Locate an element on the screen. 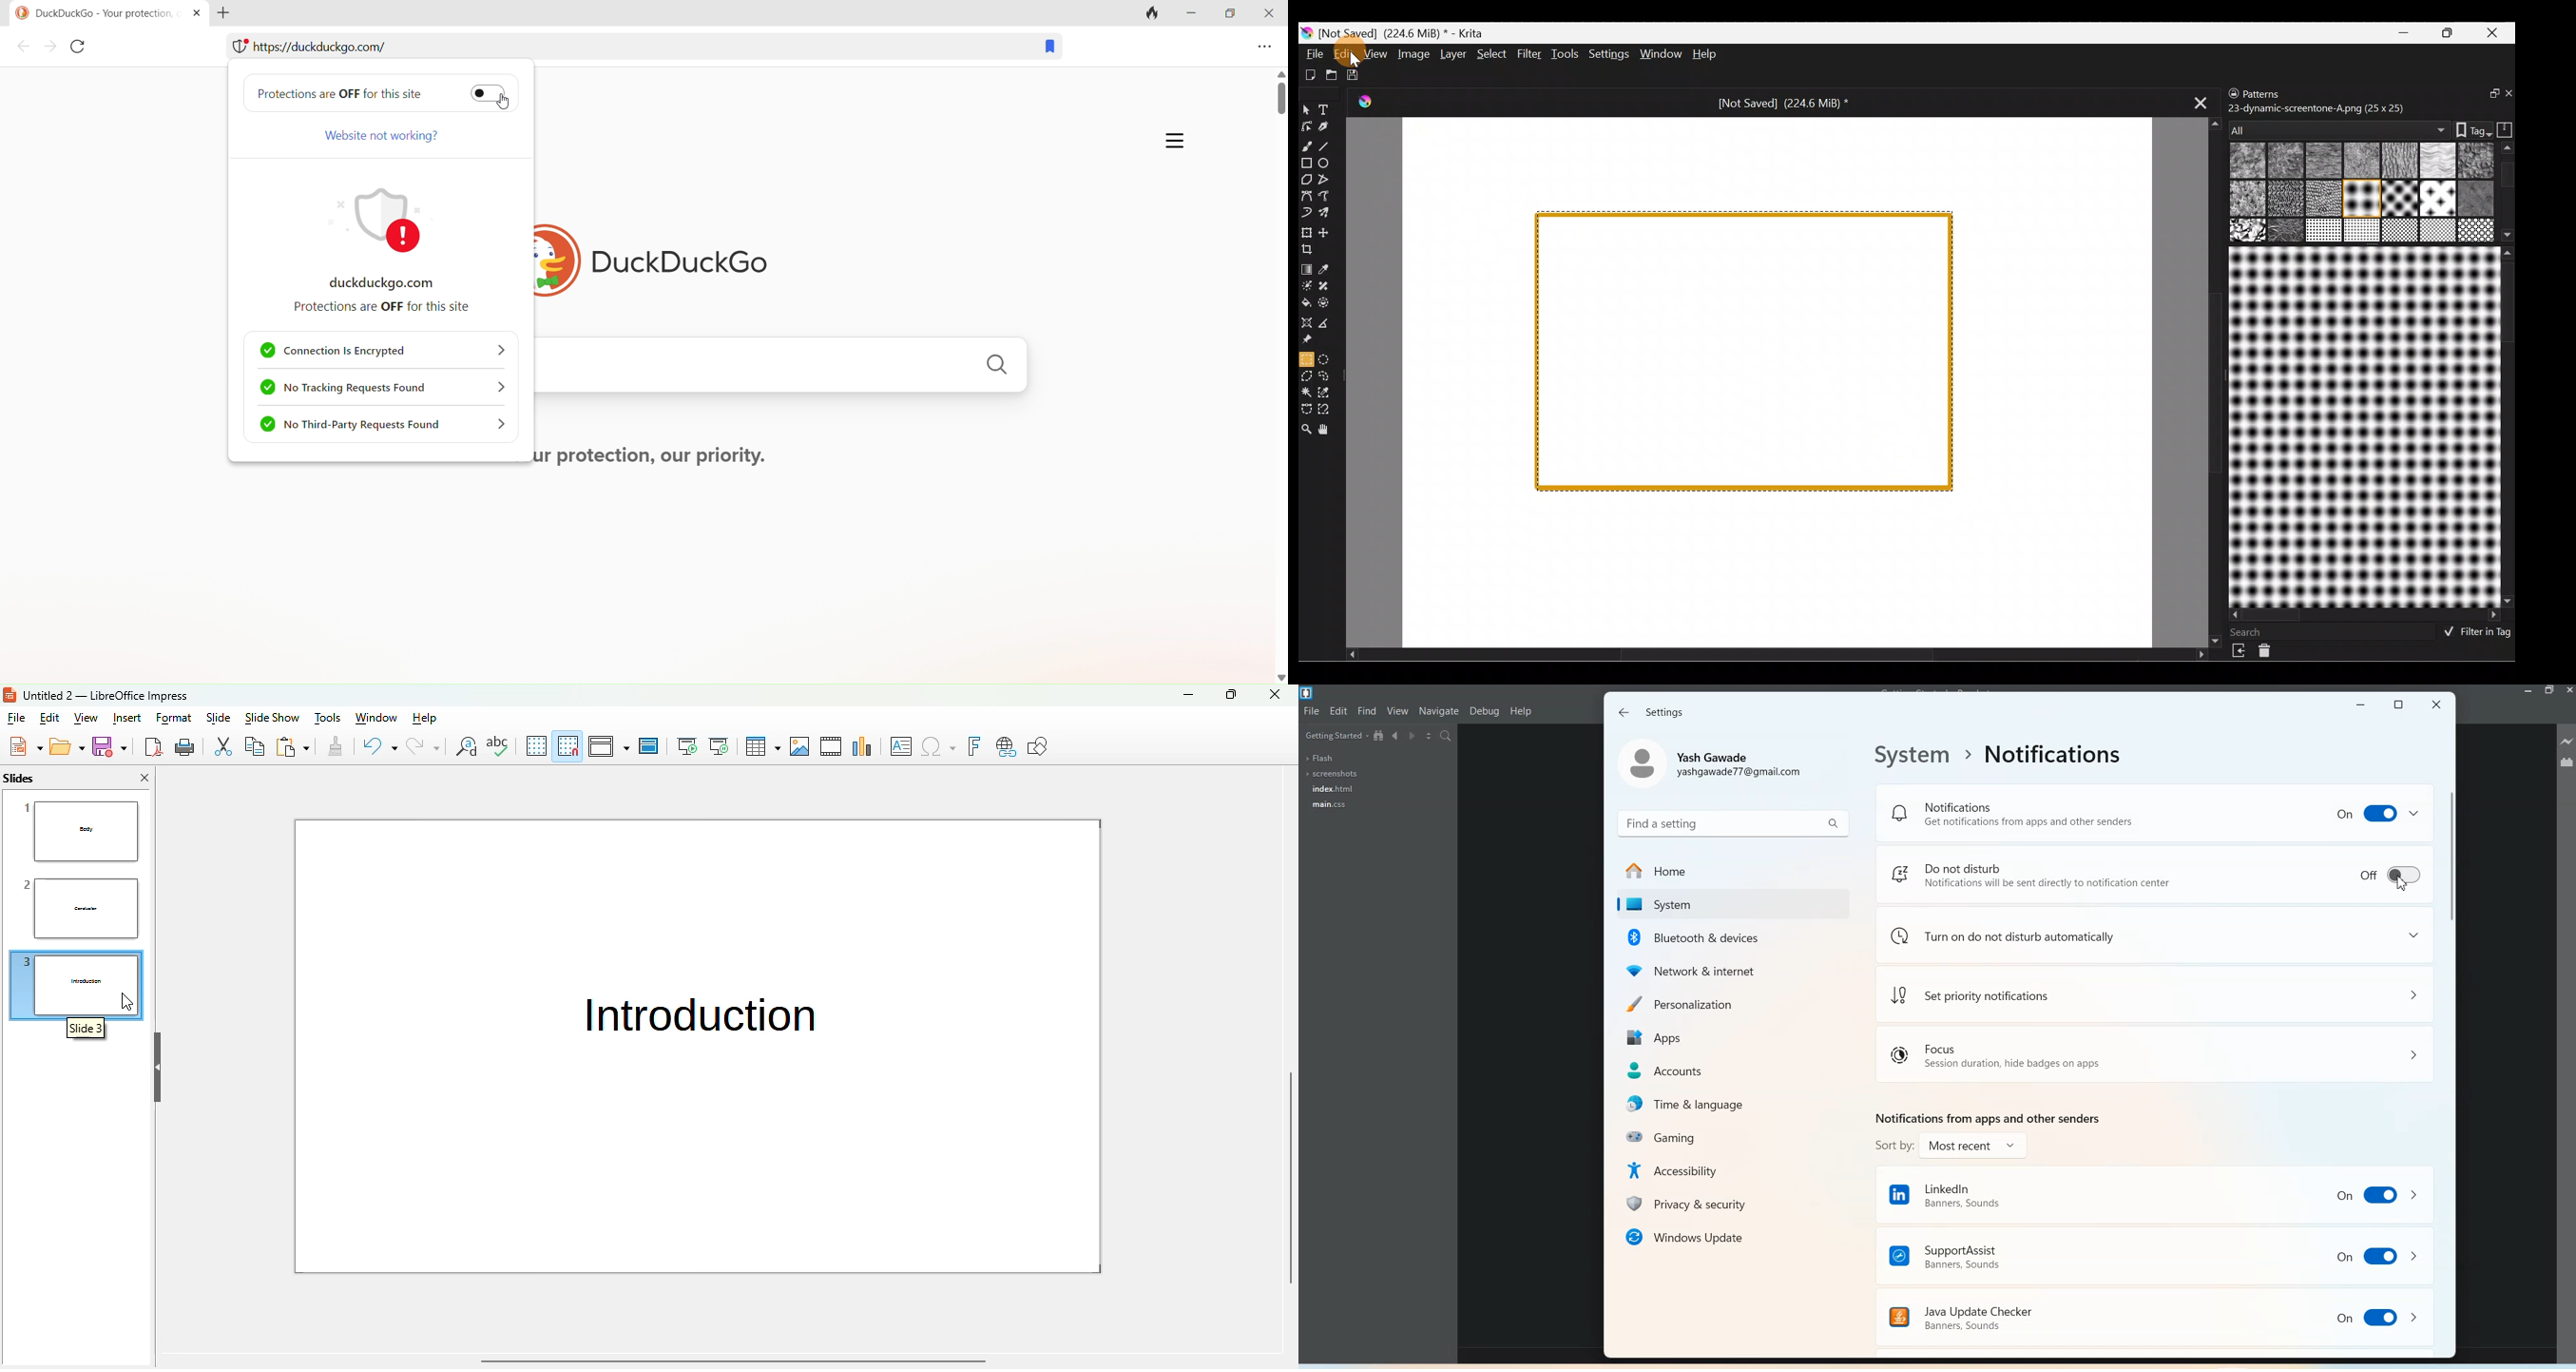 Image resolution: width=2576 pixels, height=1372 pixels. insert special characters is located at coordinates (938, 746).